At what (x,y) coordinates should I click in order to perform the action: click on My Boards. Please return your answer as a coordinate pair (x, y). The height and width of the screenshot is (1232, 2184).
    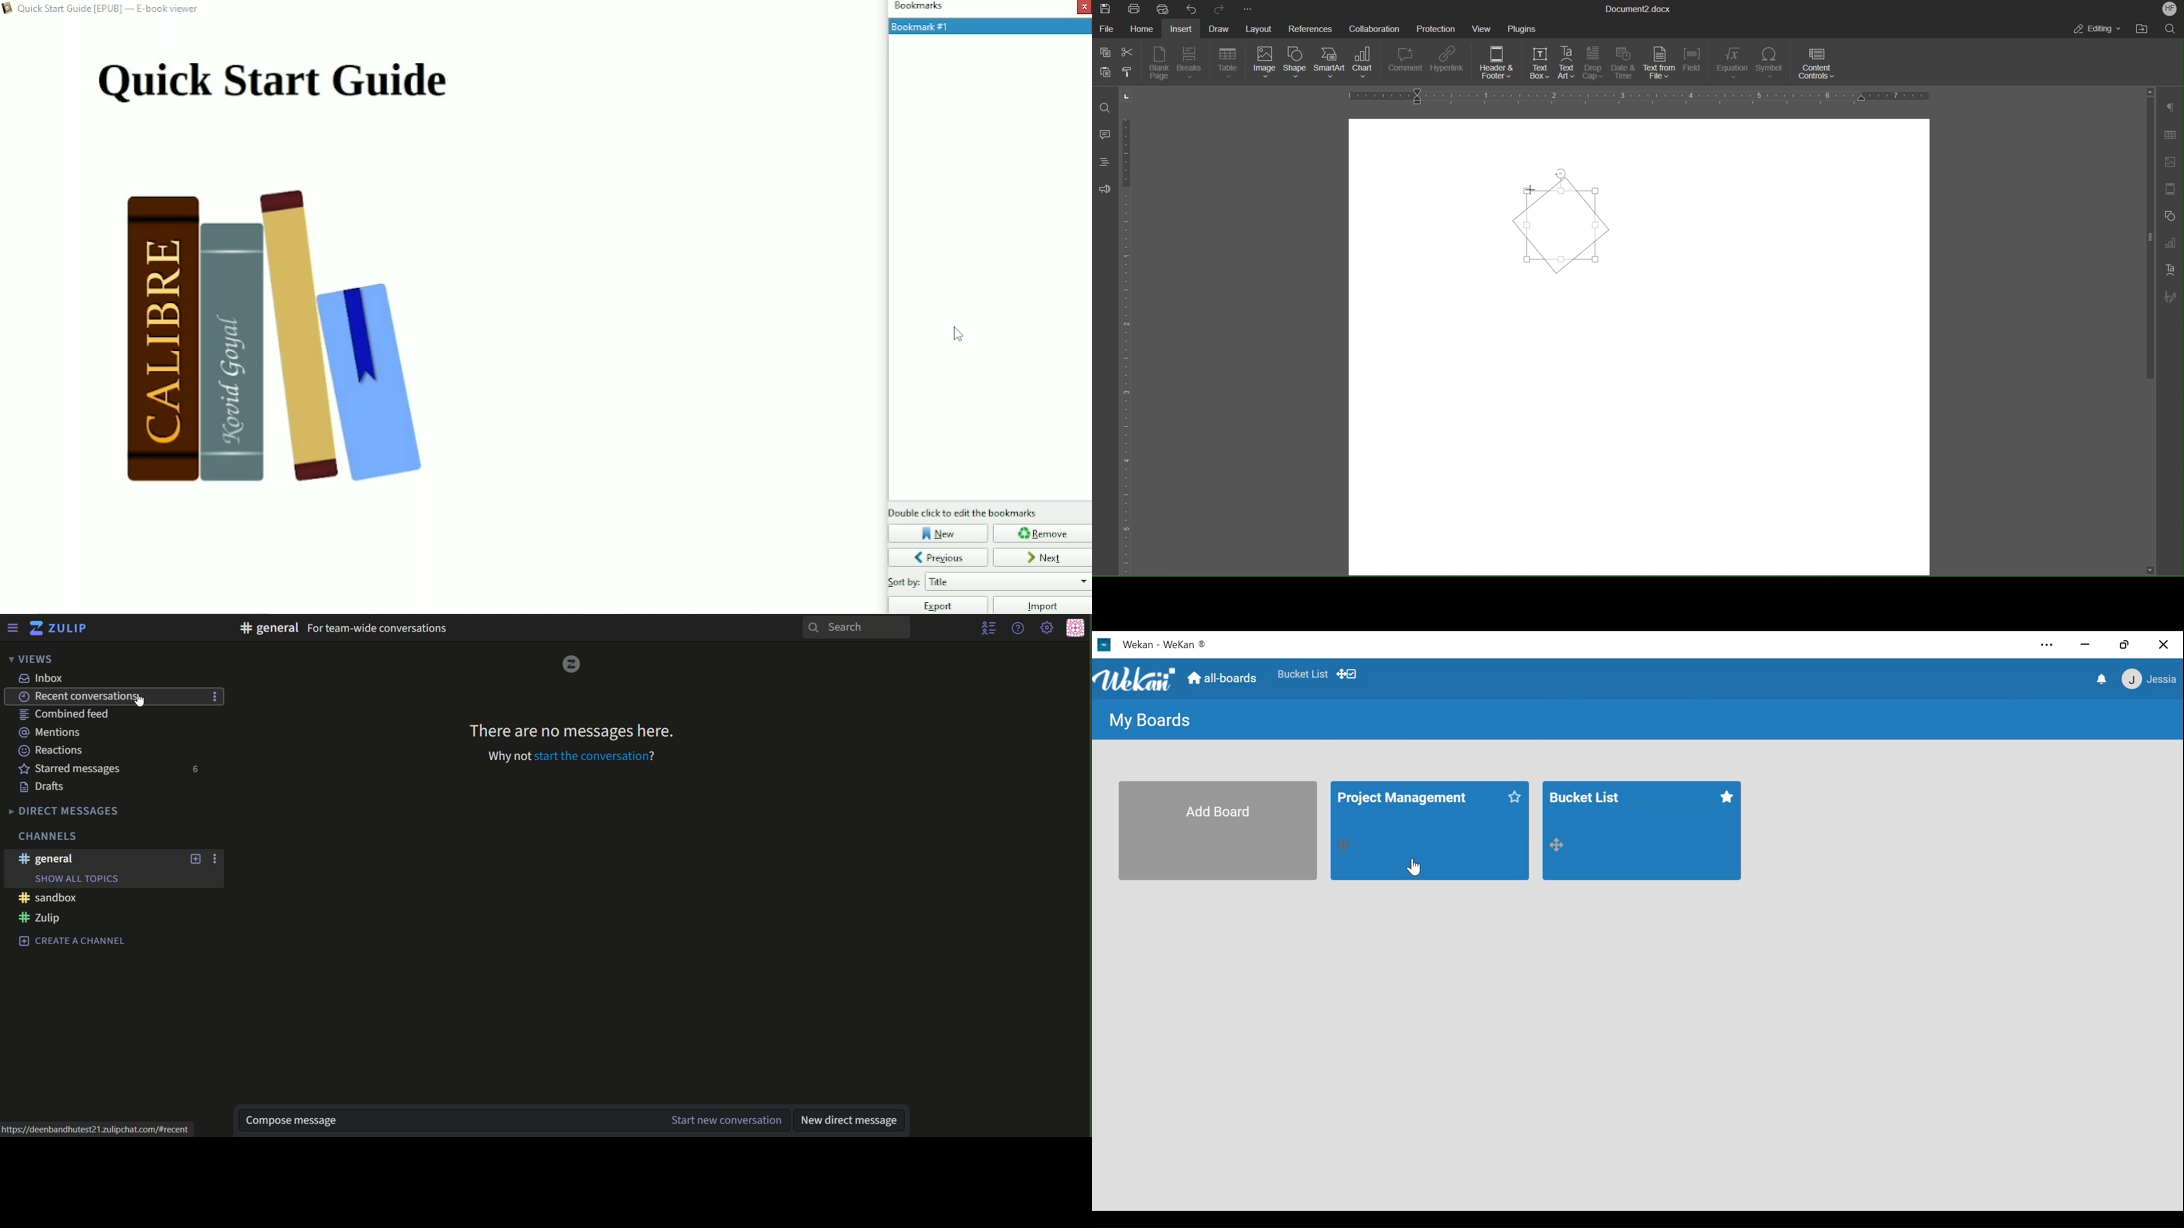
    Looking at the image, I should click on (1151, 720).